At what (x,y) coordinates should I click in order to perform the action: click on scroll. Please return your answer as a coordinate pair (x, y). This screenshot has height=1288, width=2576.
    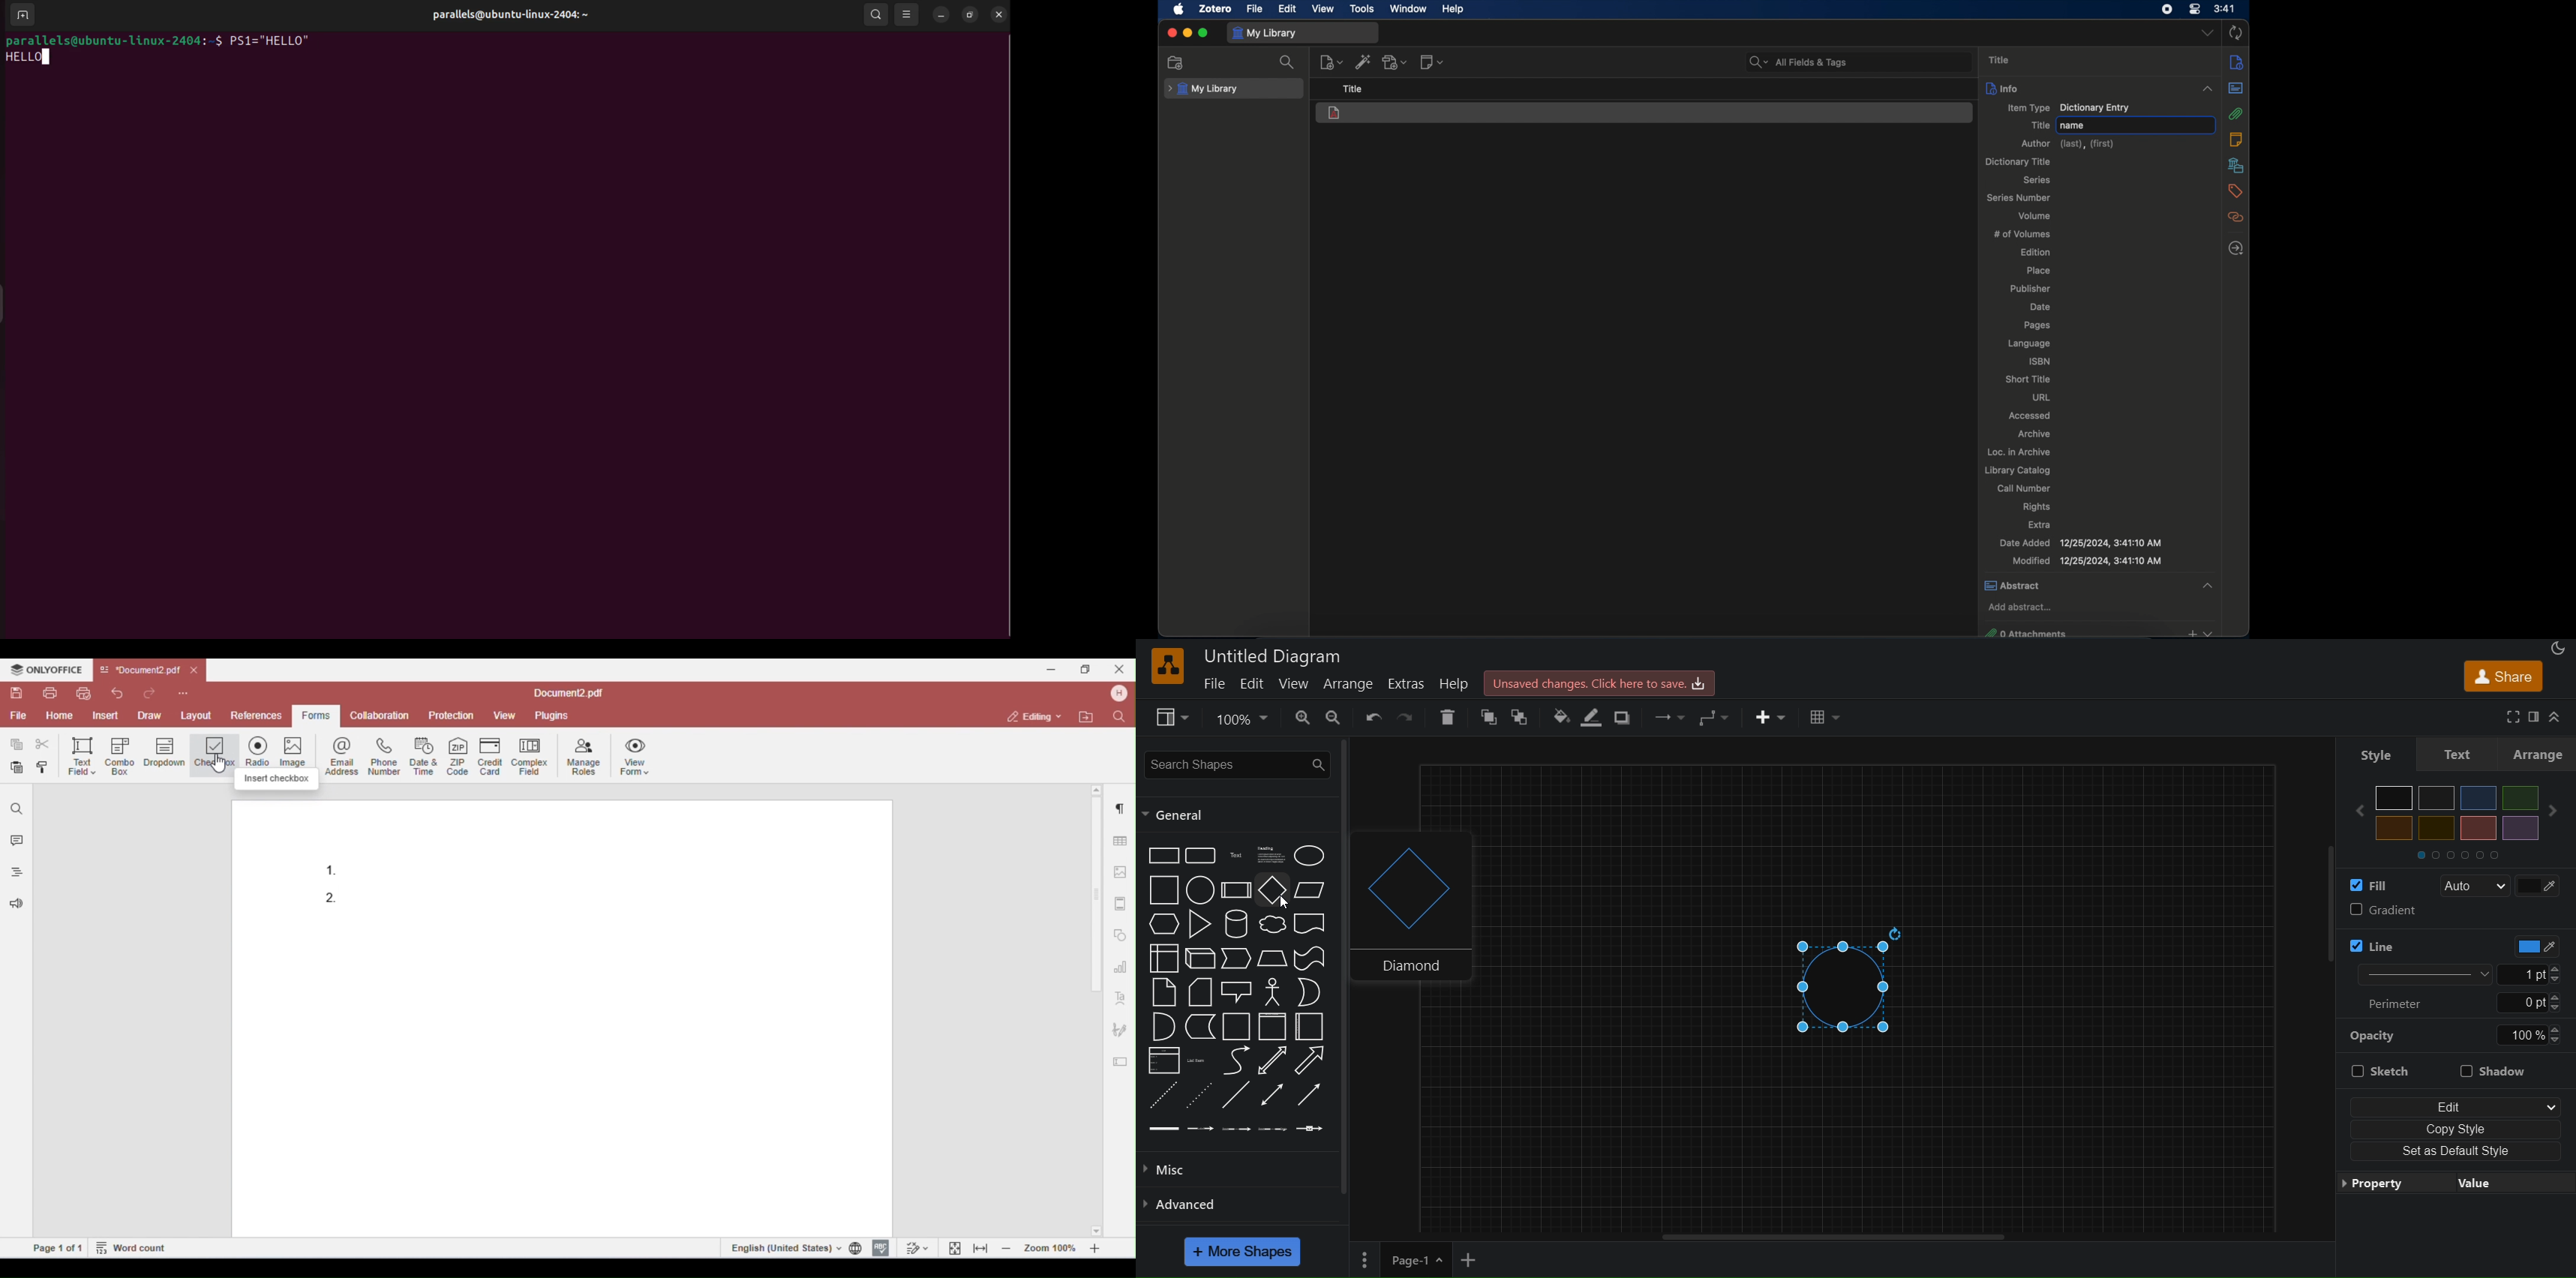
    Looking at the image, I should click on (2316, 921).